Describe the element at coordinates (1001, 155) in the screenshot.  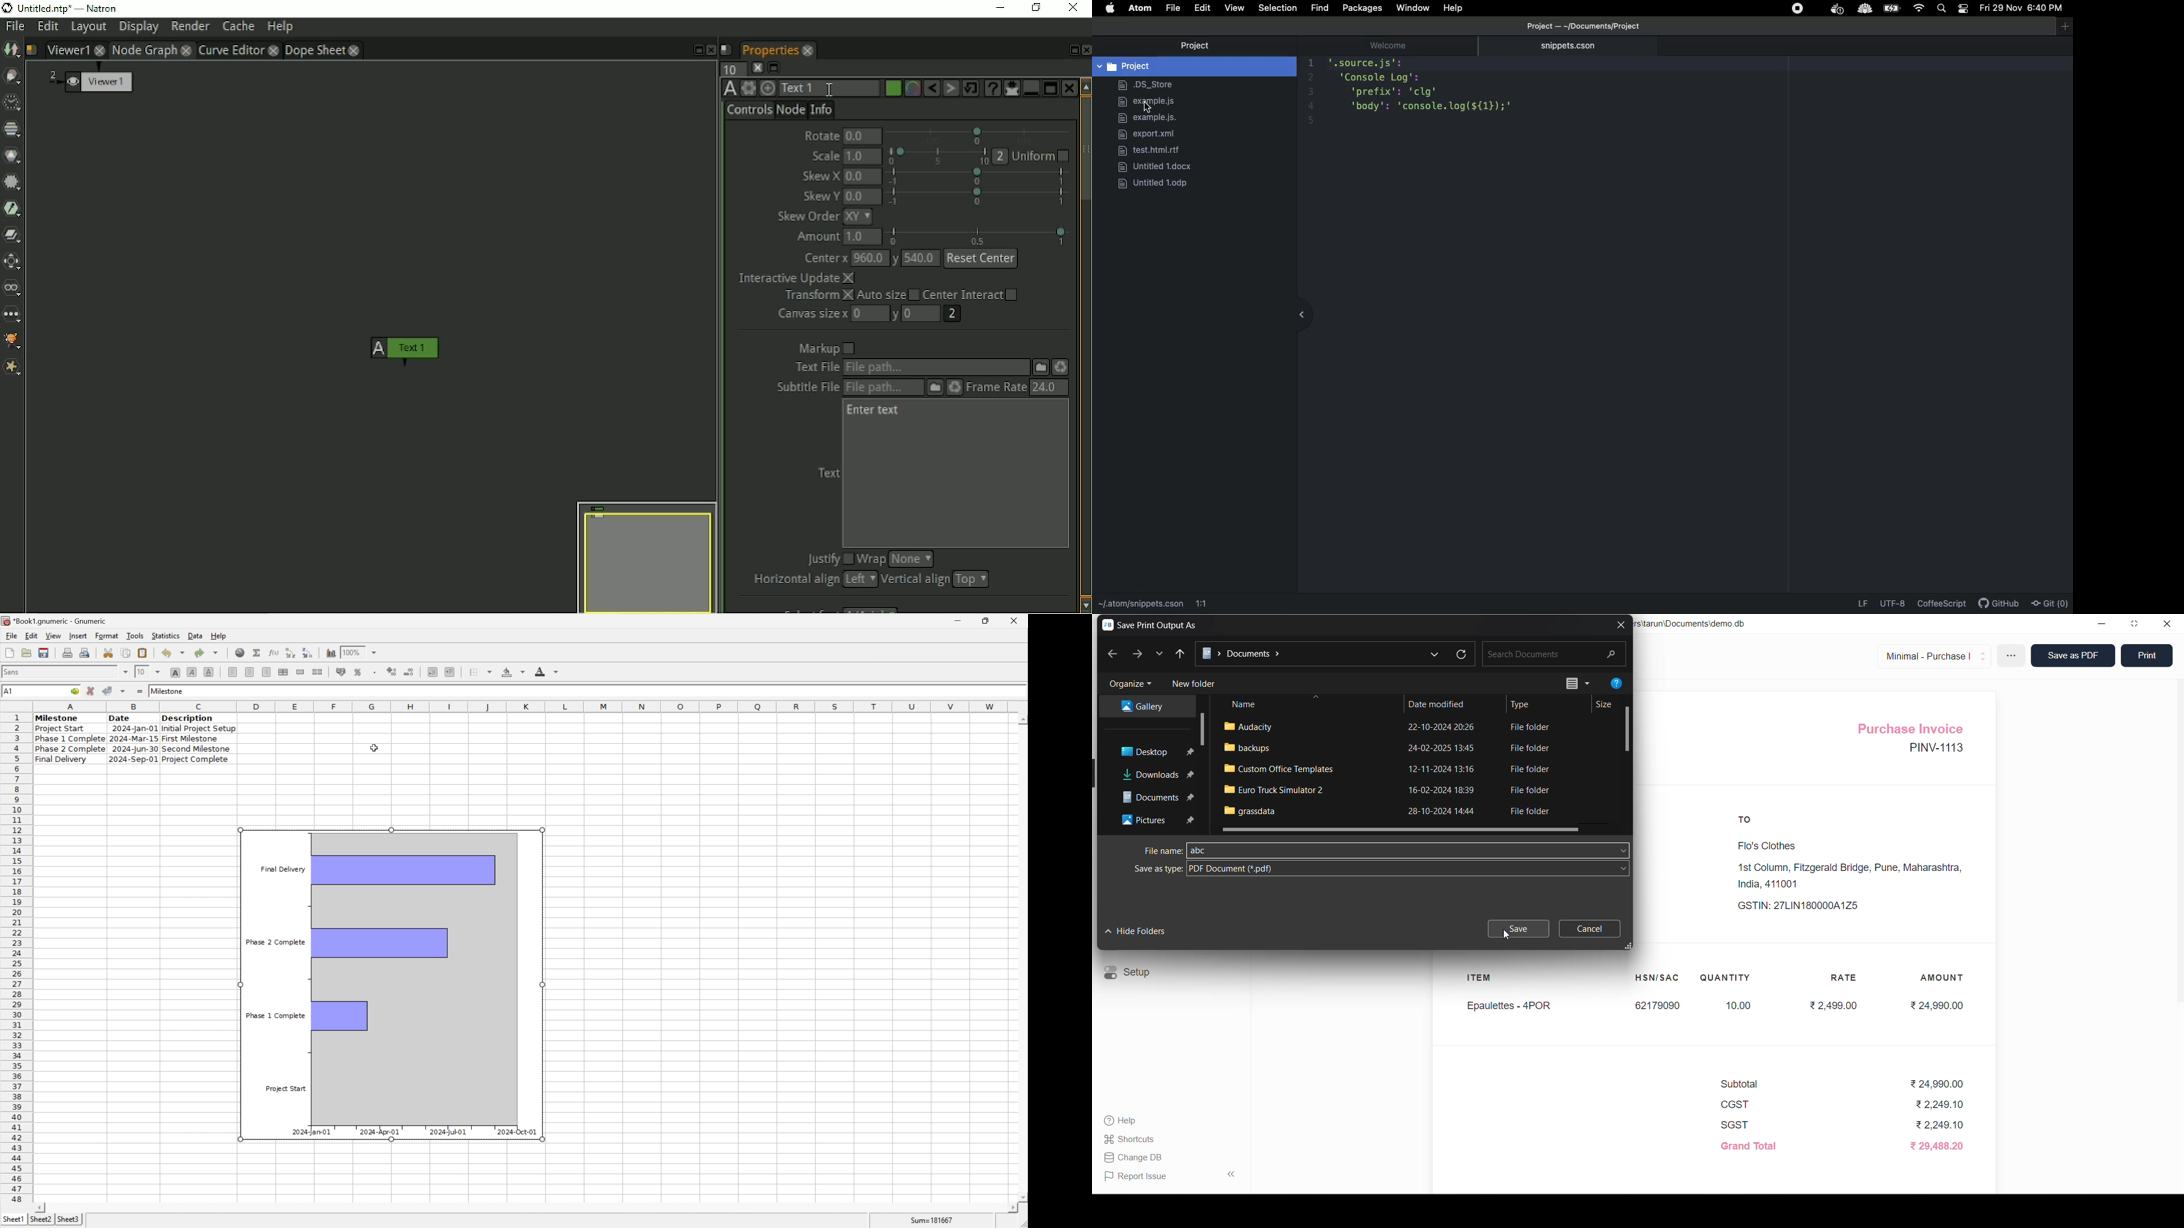
I see `2` at that location.